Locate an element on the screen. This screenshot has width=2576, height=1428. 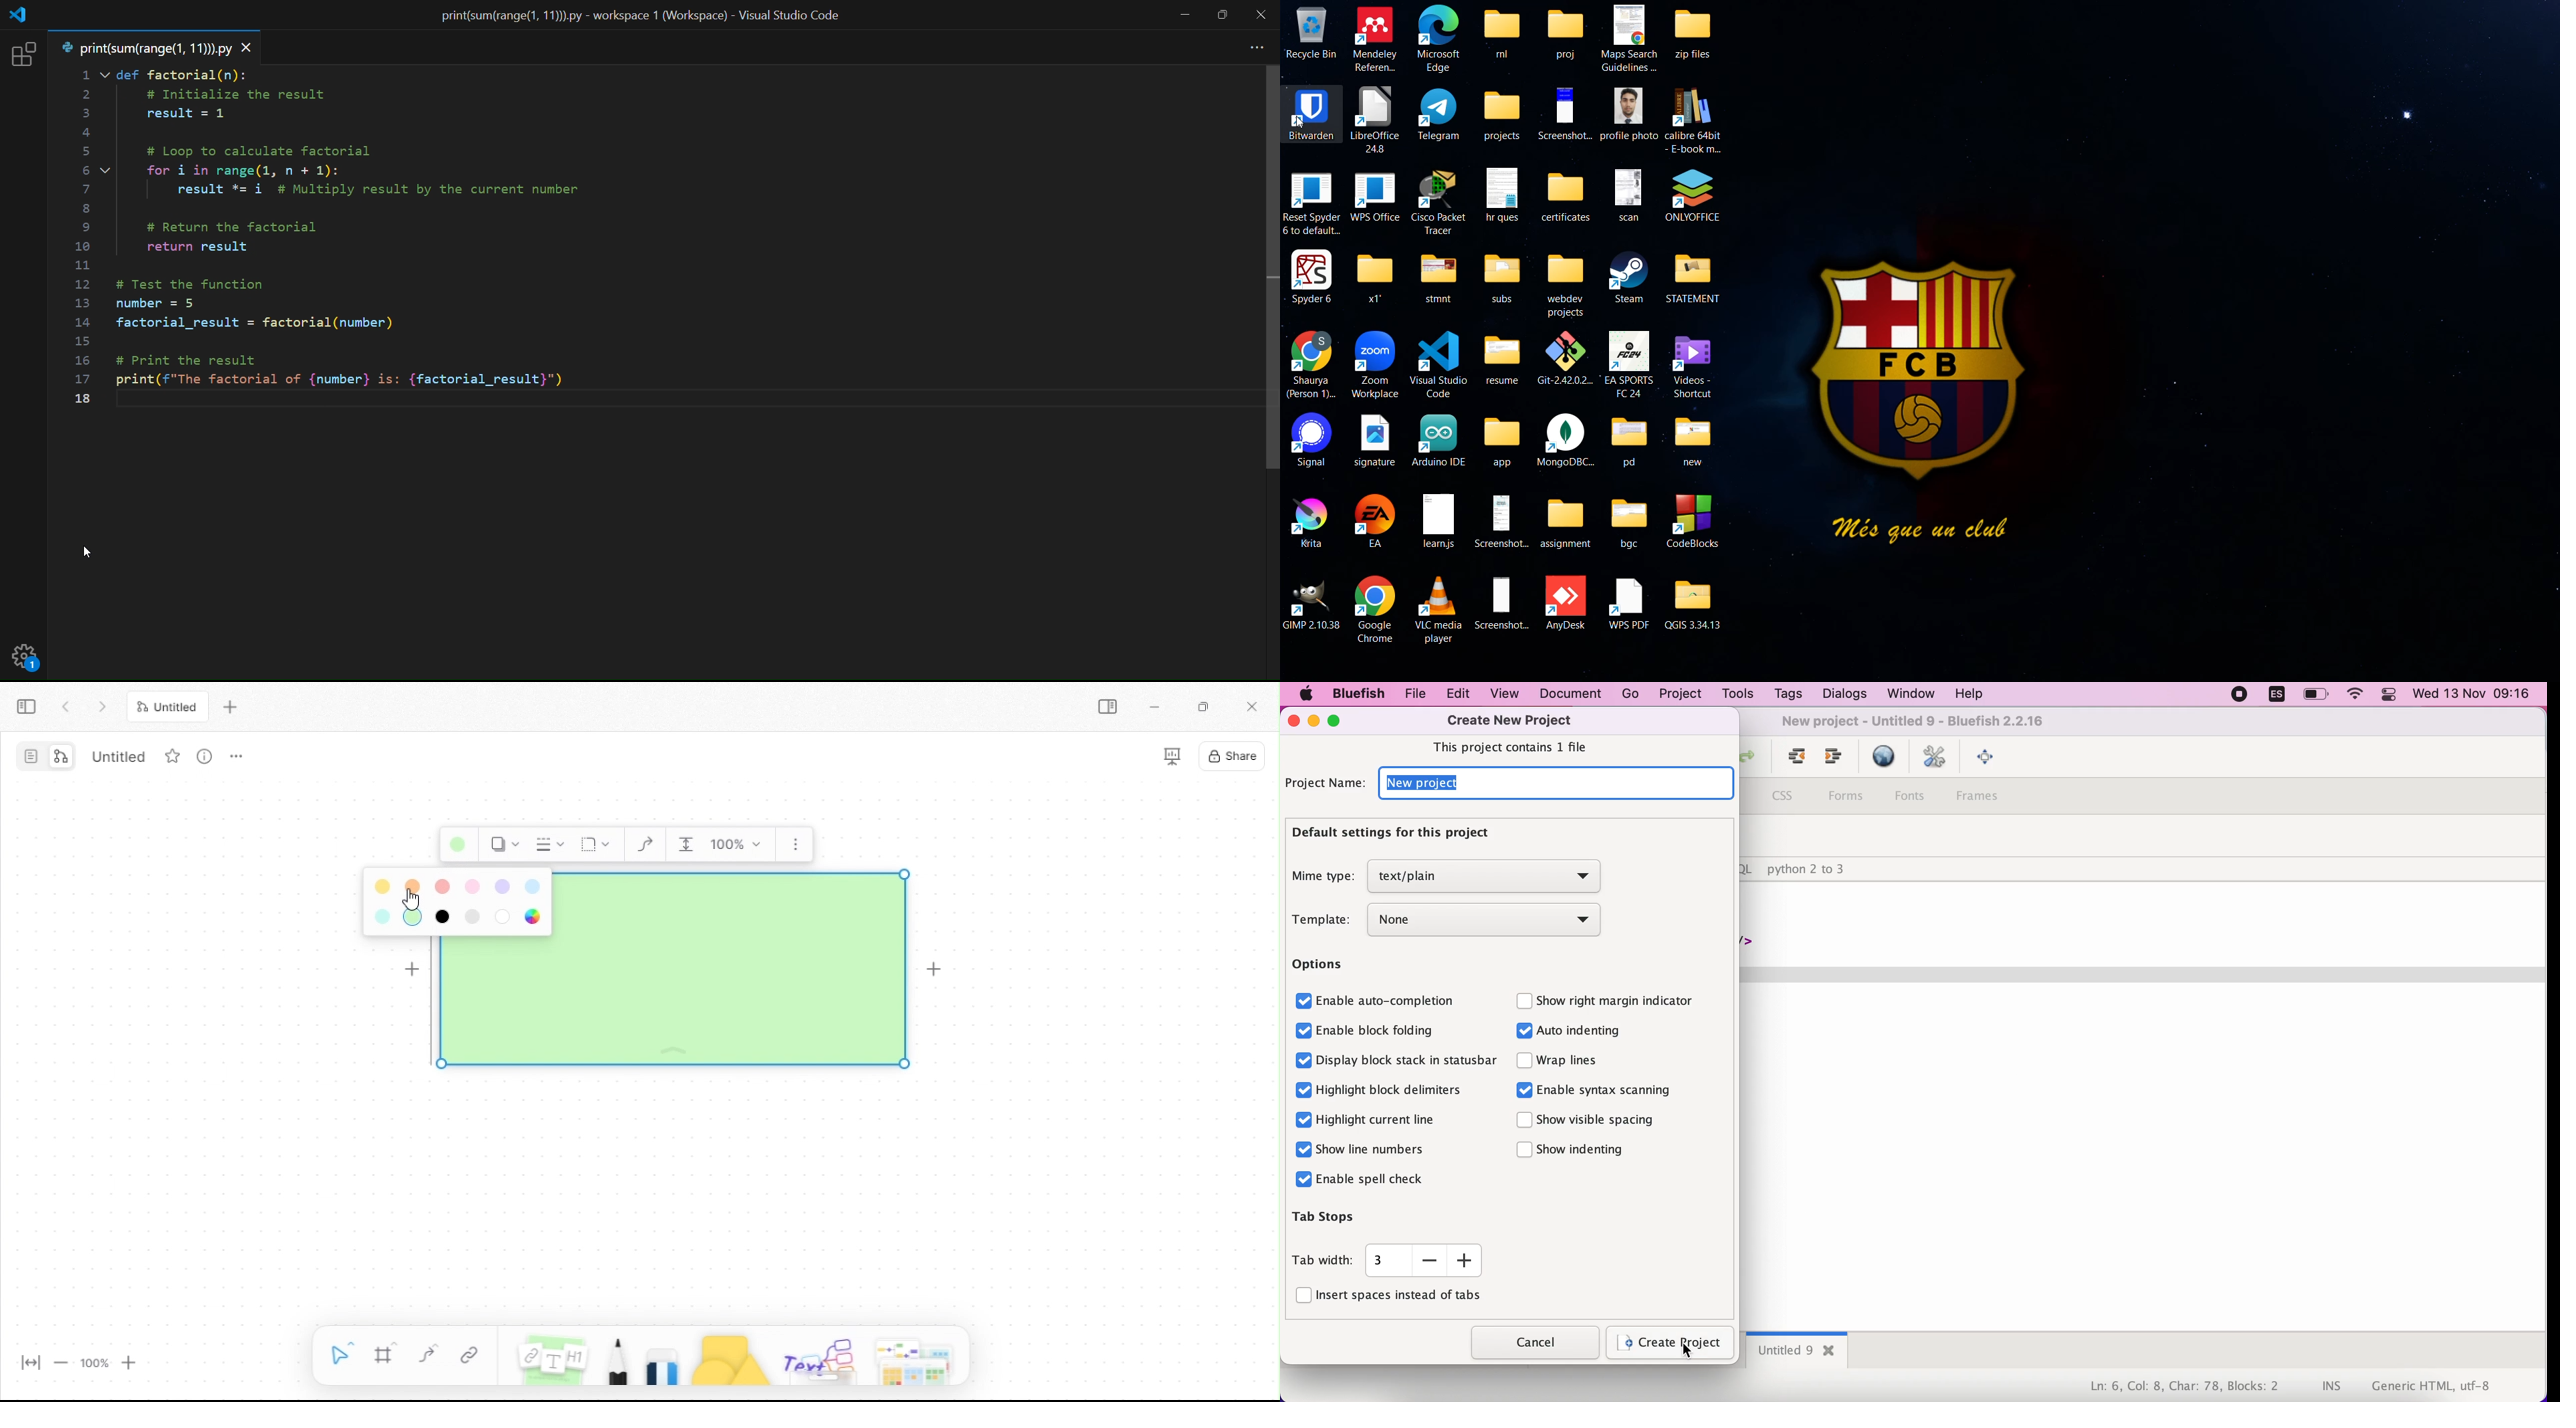
VLC media player is located at coordinates (1441, 608).